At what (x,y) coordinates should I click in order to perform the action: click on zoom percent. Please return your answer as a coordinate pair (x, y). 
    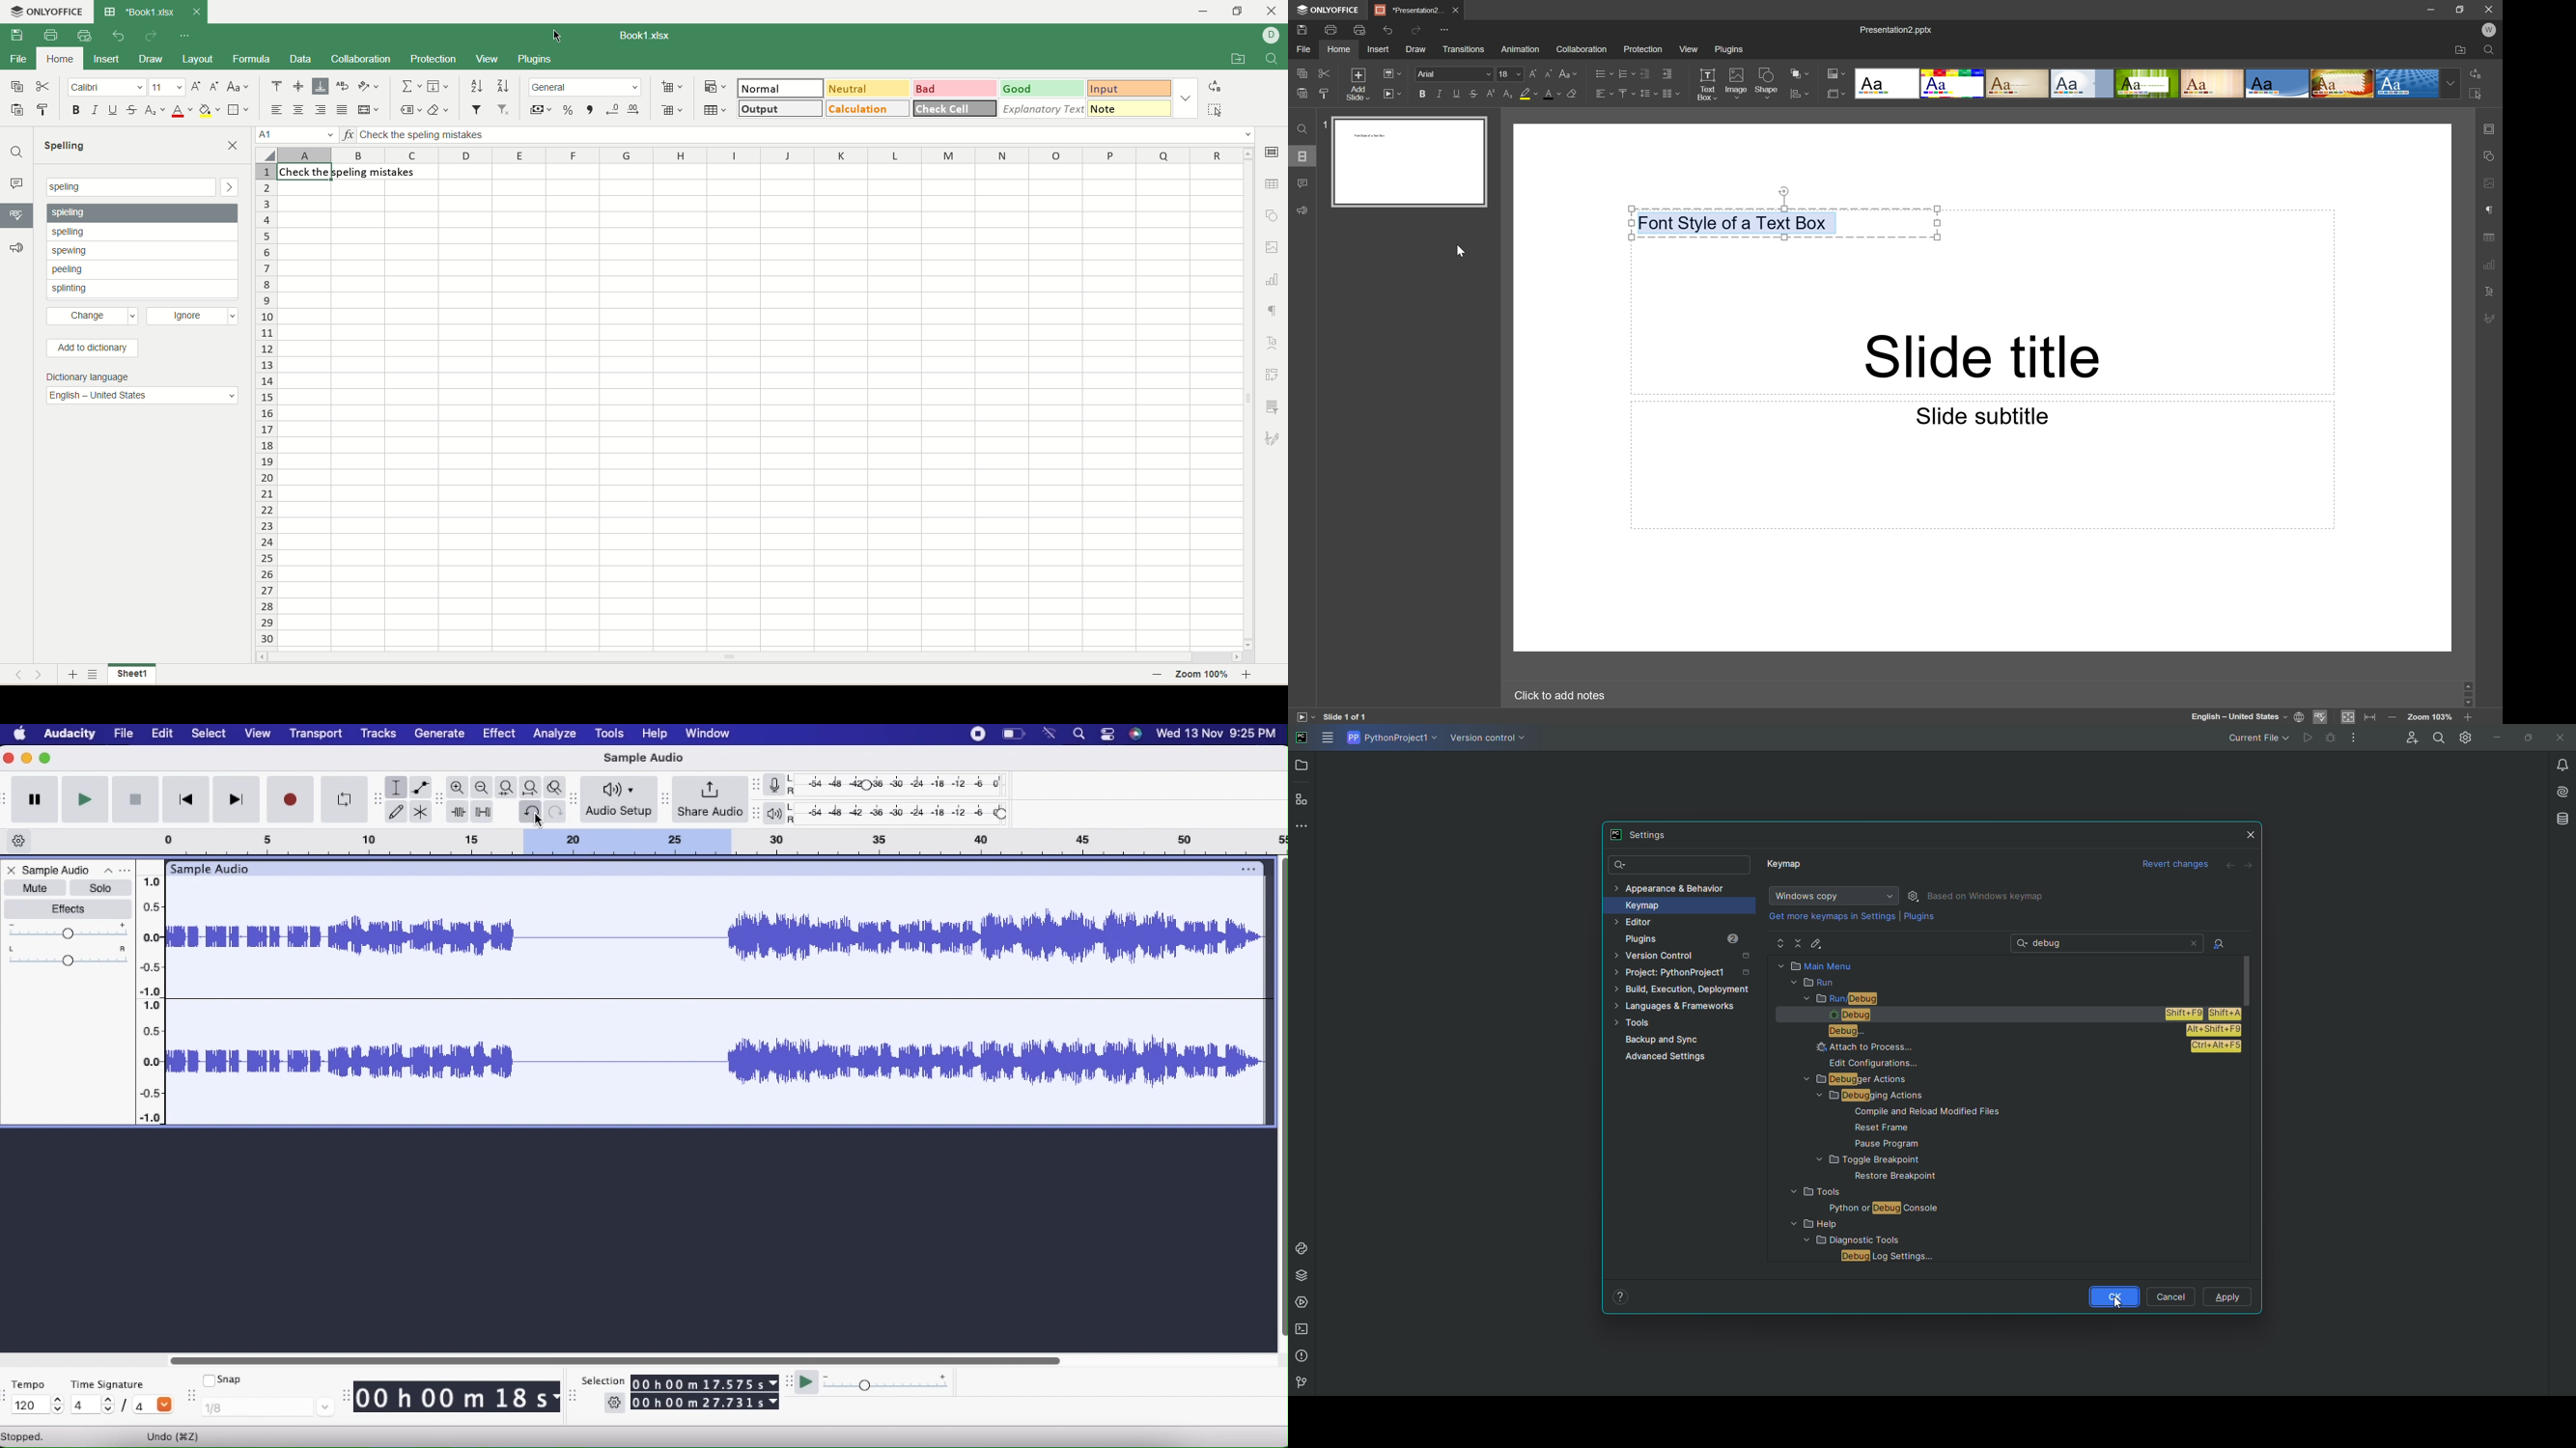
    Looking at the image, I should click on (1205, 675).